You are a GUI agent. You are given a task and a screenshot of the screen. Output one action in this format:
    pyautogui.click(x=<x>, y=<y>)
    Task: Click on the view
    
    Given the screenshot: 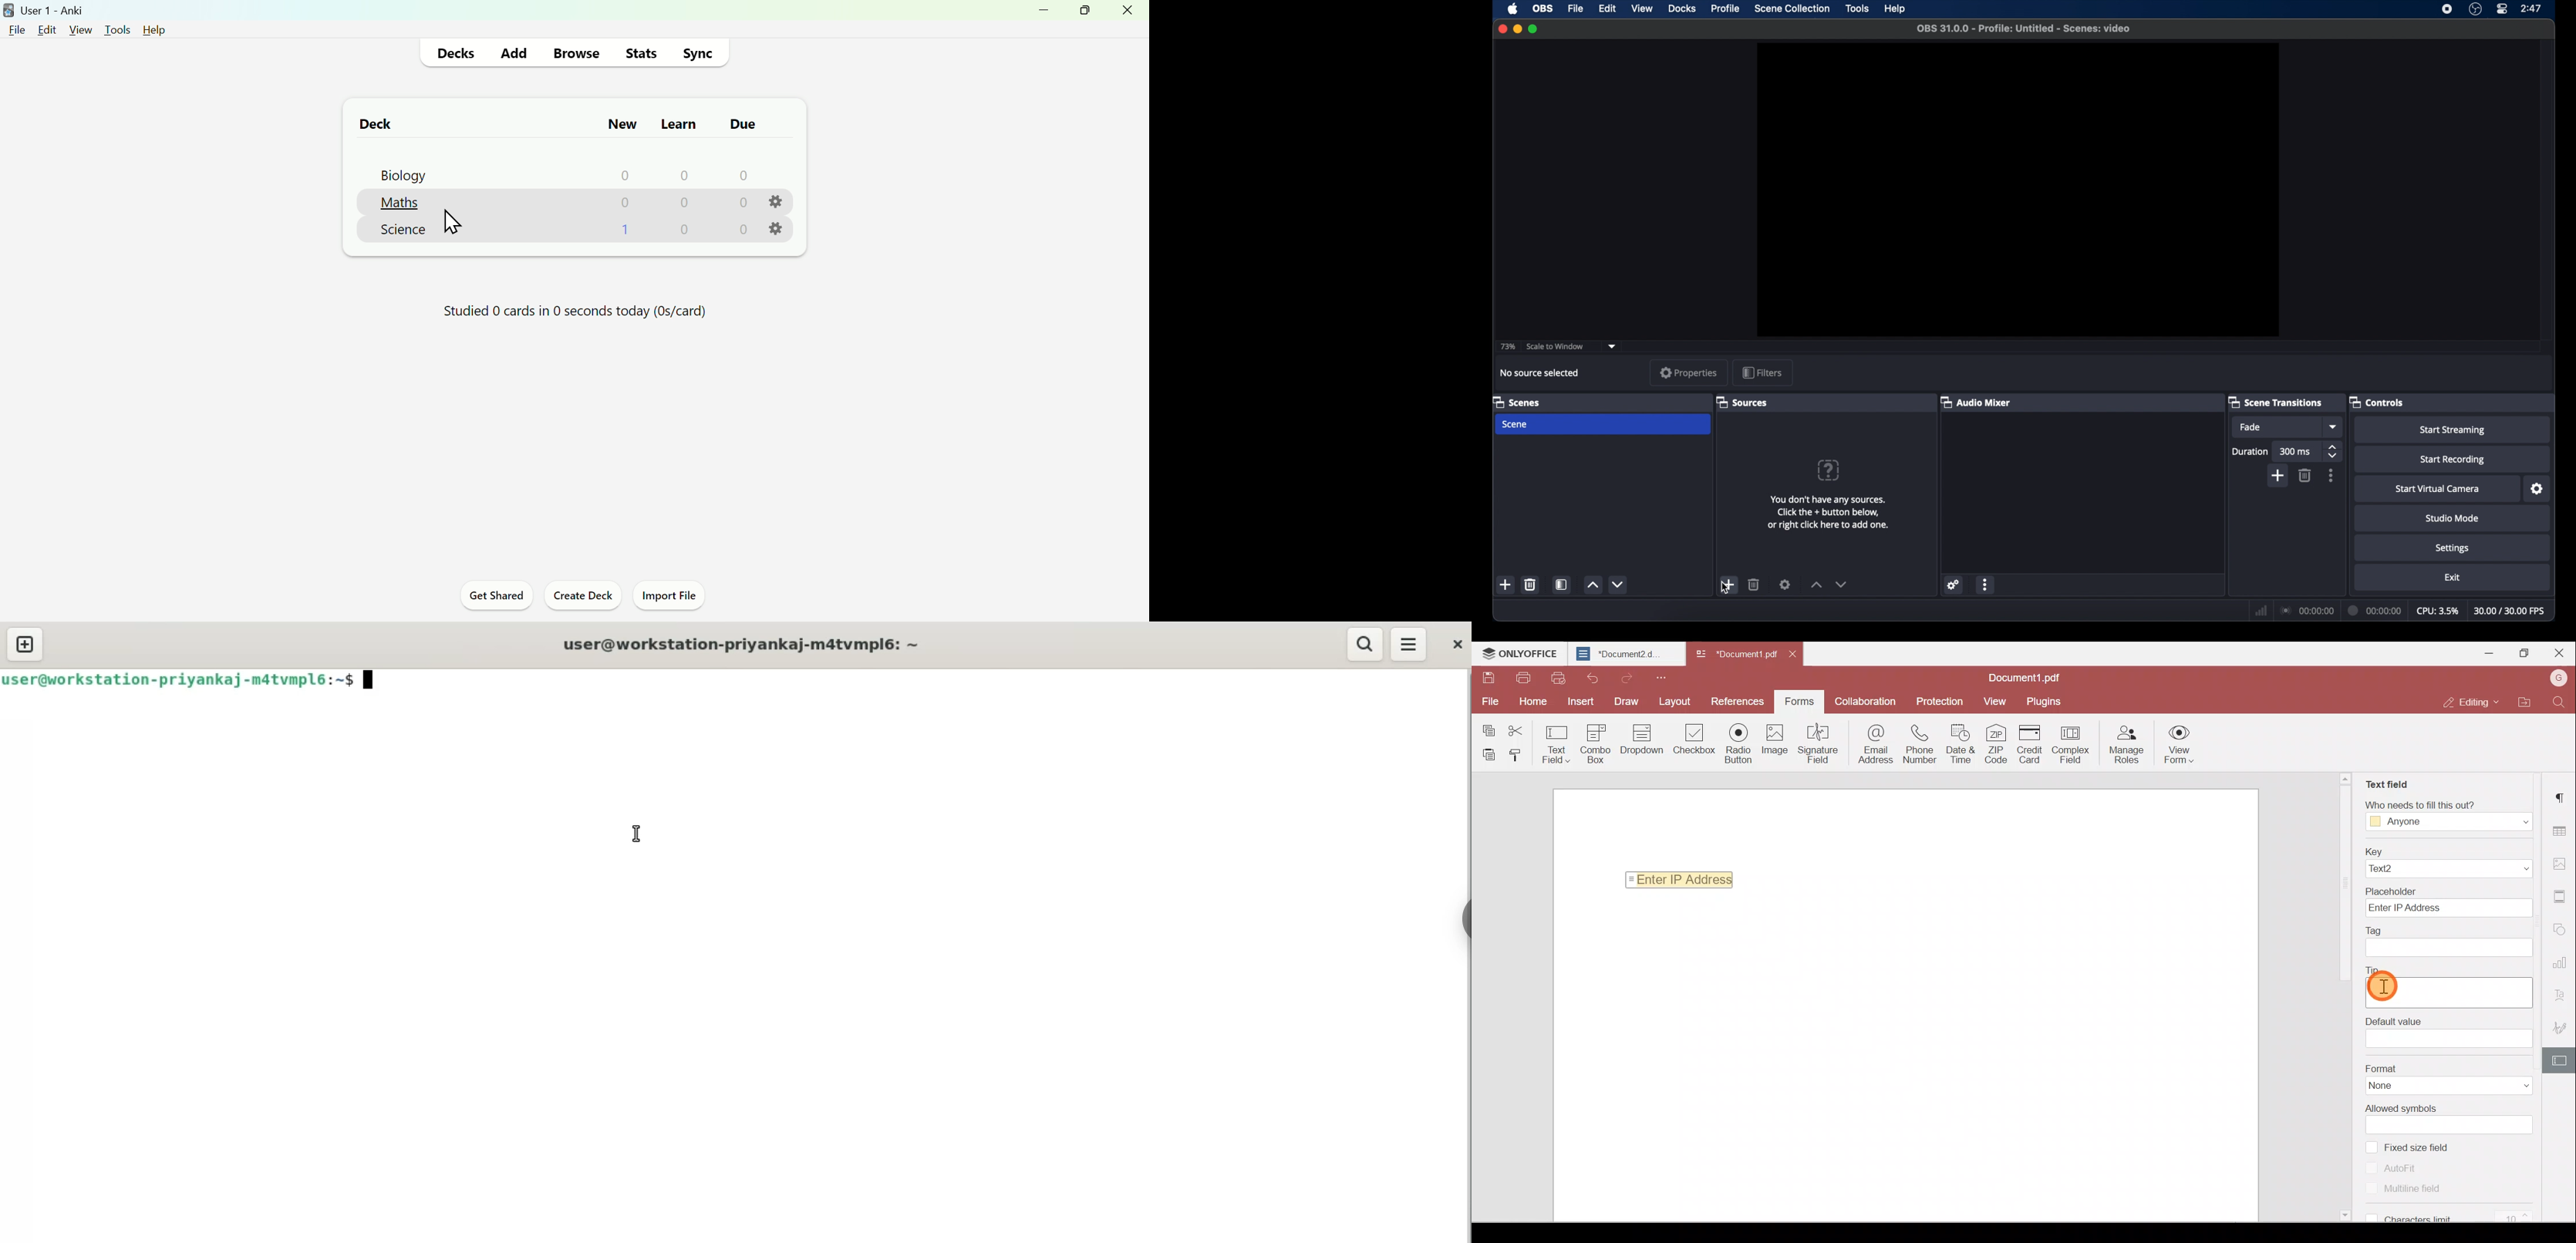 What is the action you would take?
    pyautogui.click(x=1643, y=9)
    